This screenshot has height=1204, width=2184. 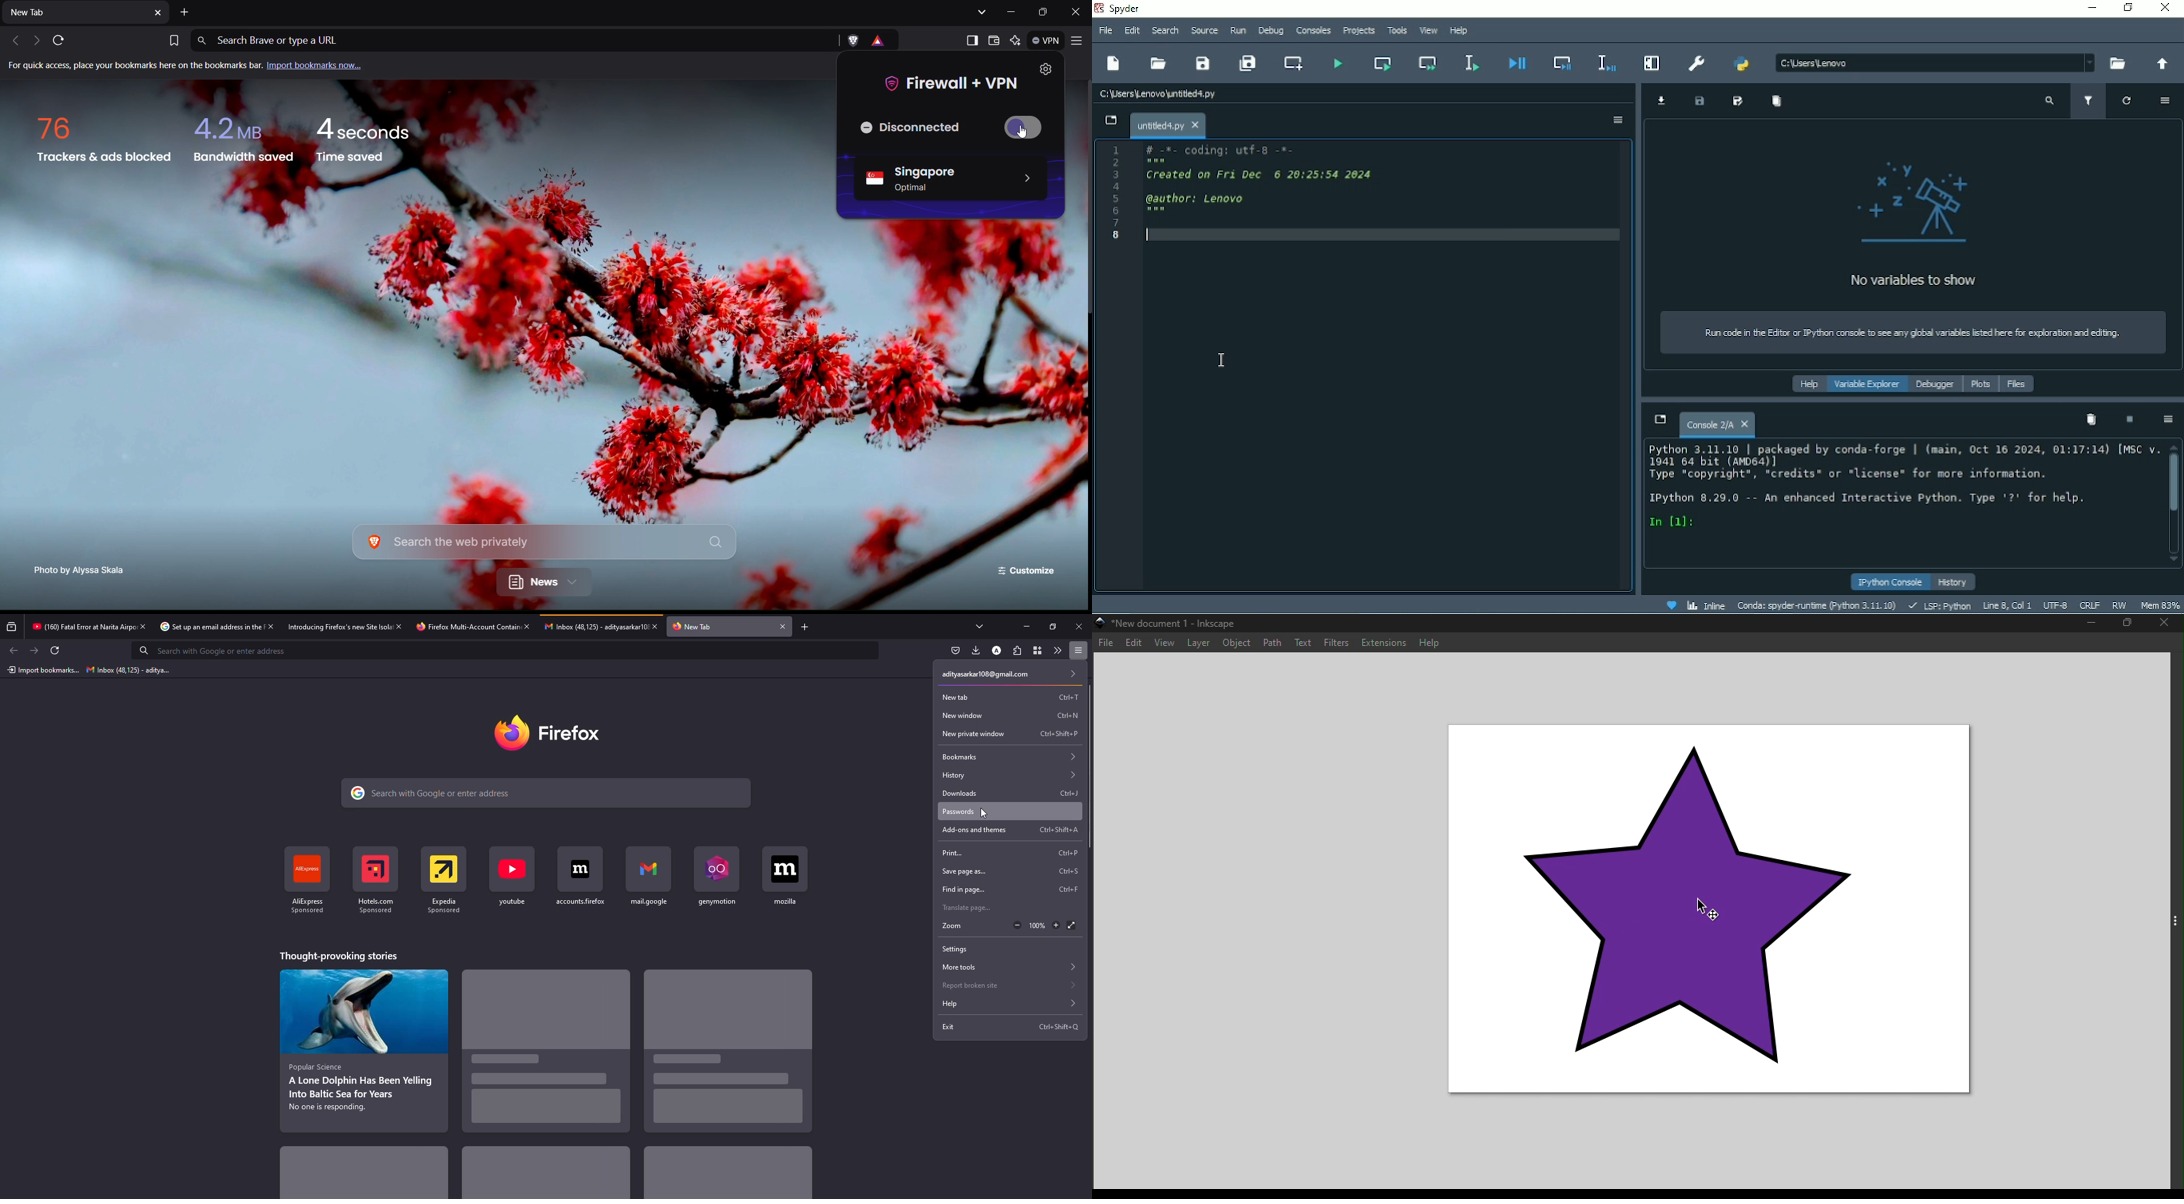 I want to click on shortcut, so click(x=1069, y=871).